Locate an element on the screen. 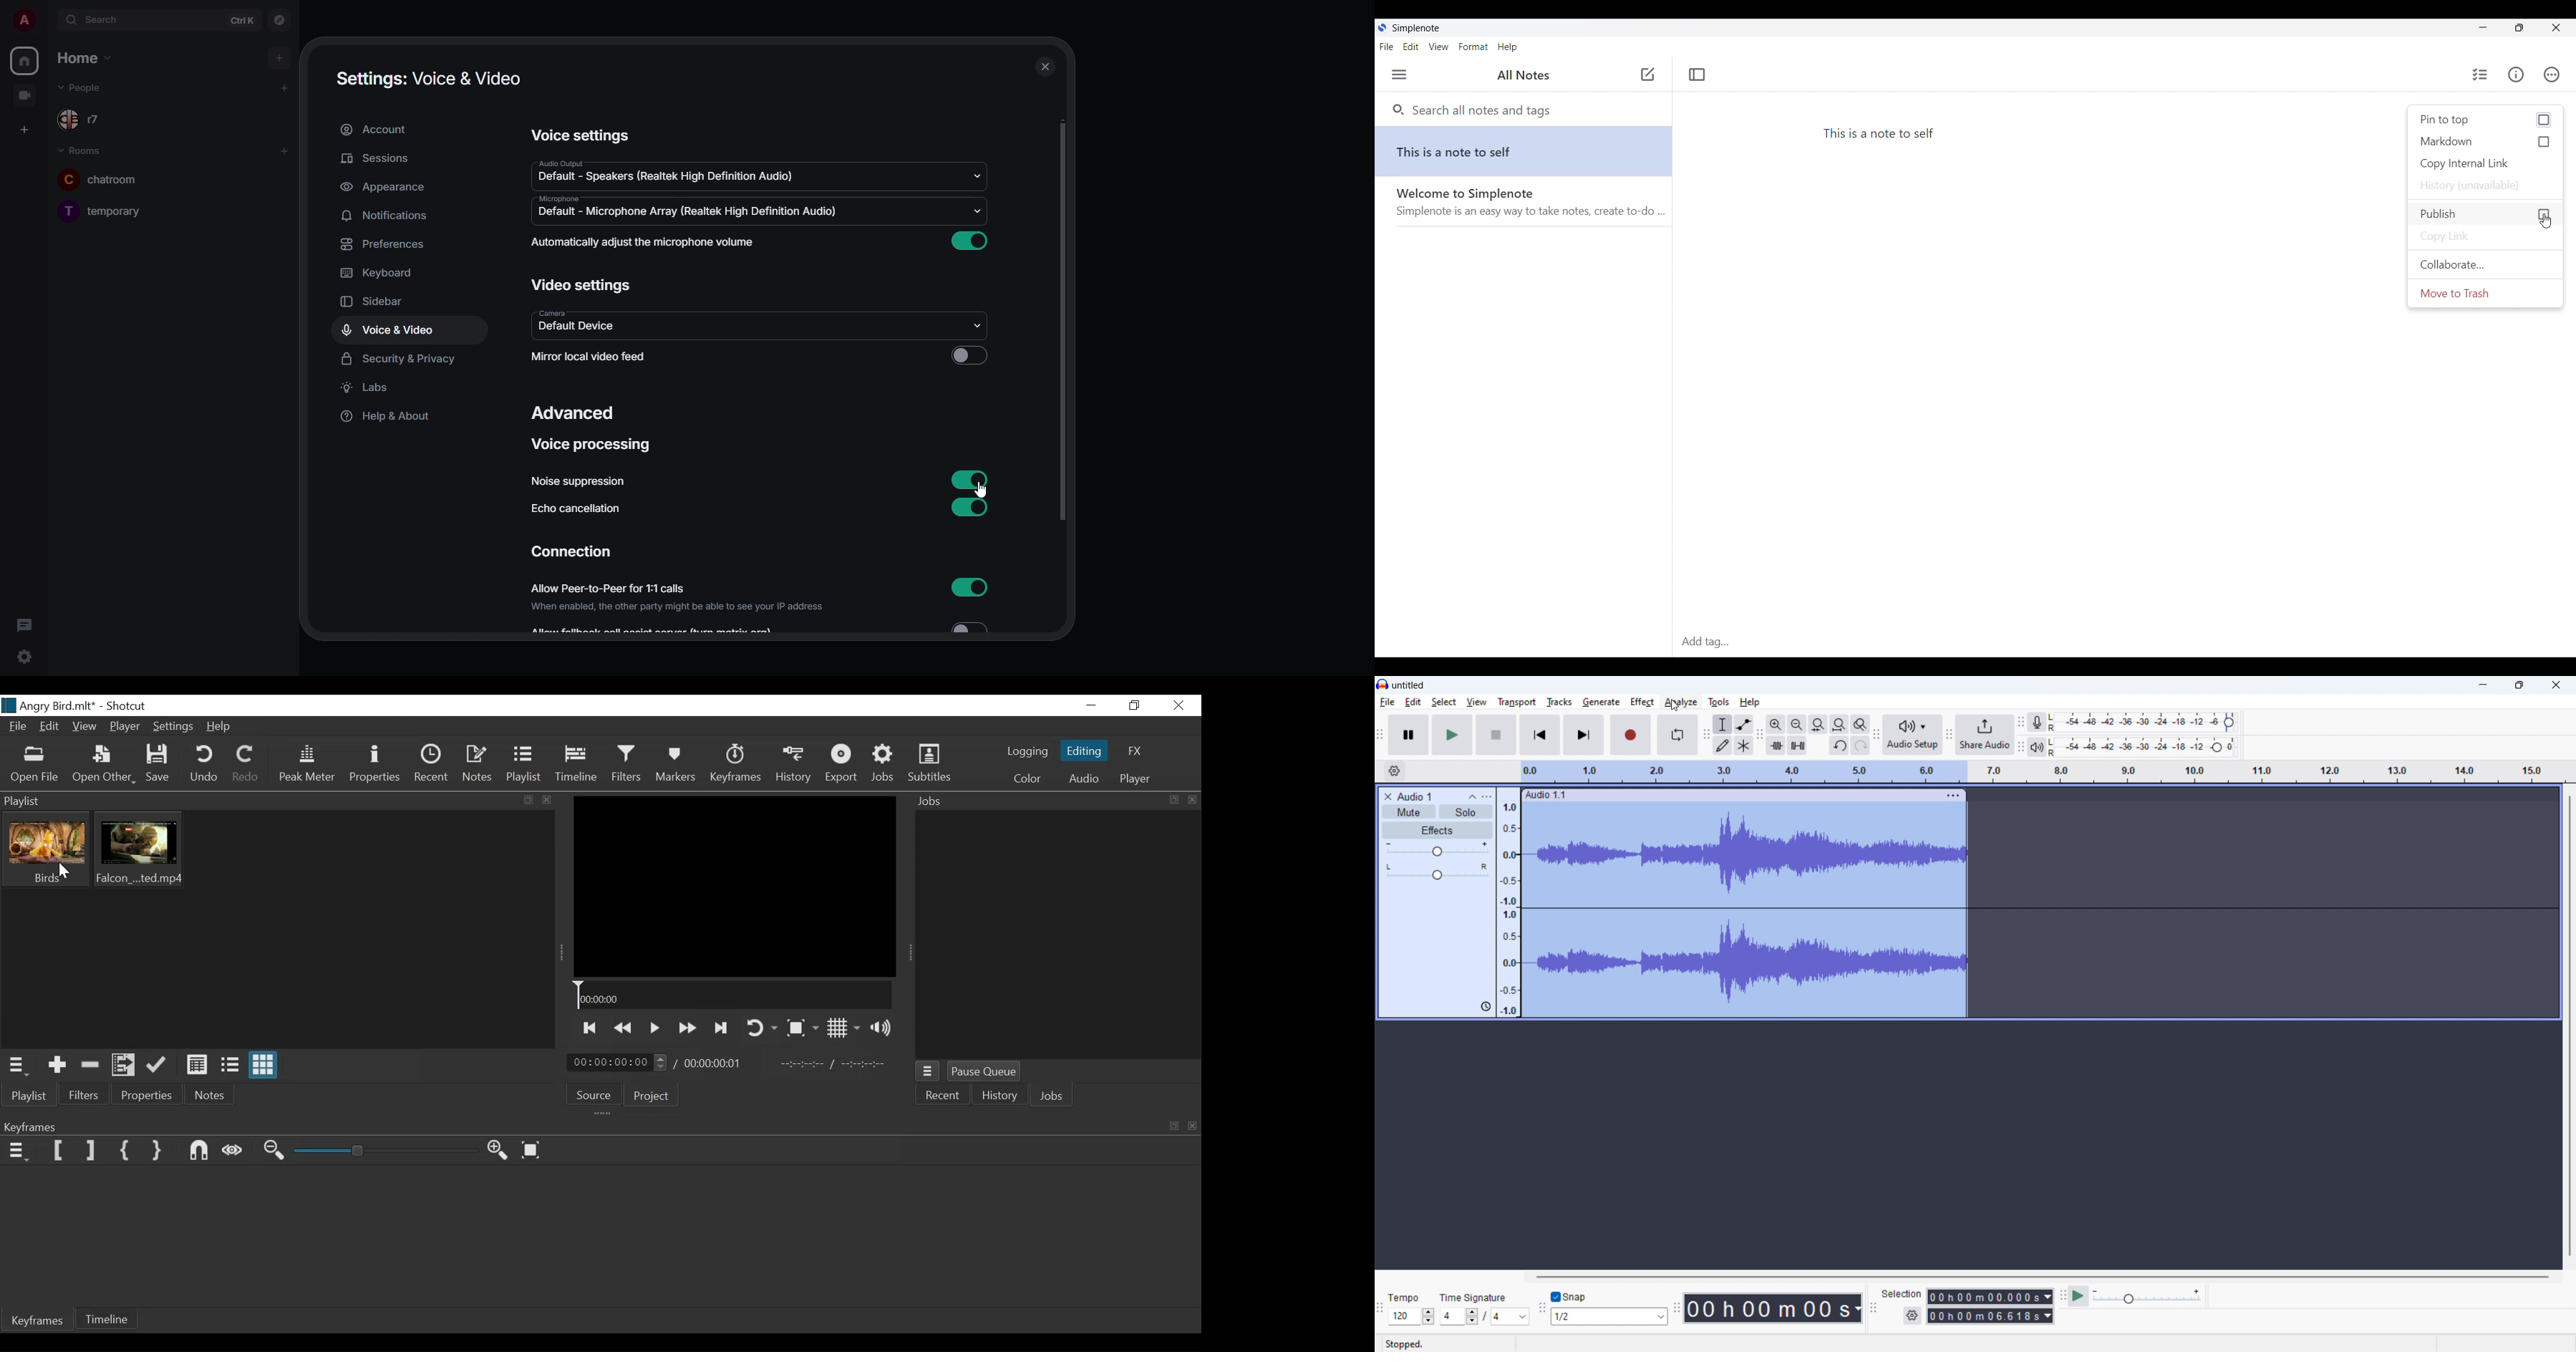 This screenshot has height=1372, width=2576. minimize is located at coordinates (2482, 685).